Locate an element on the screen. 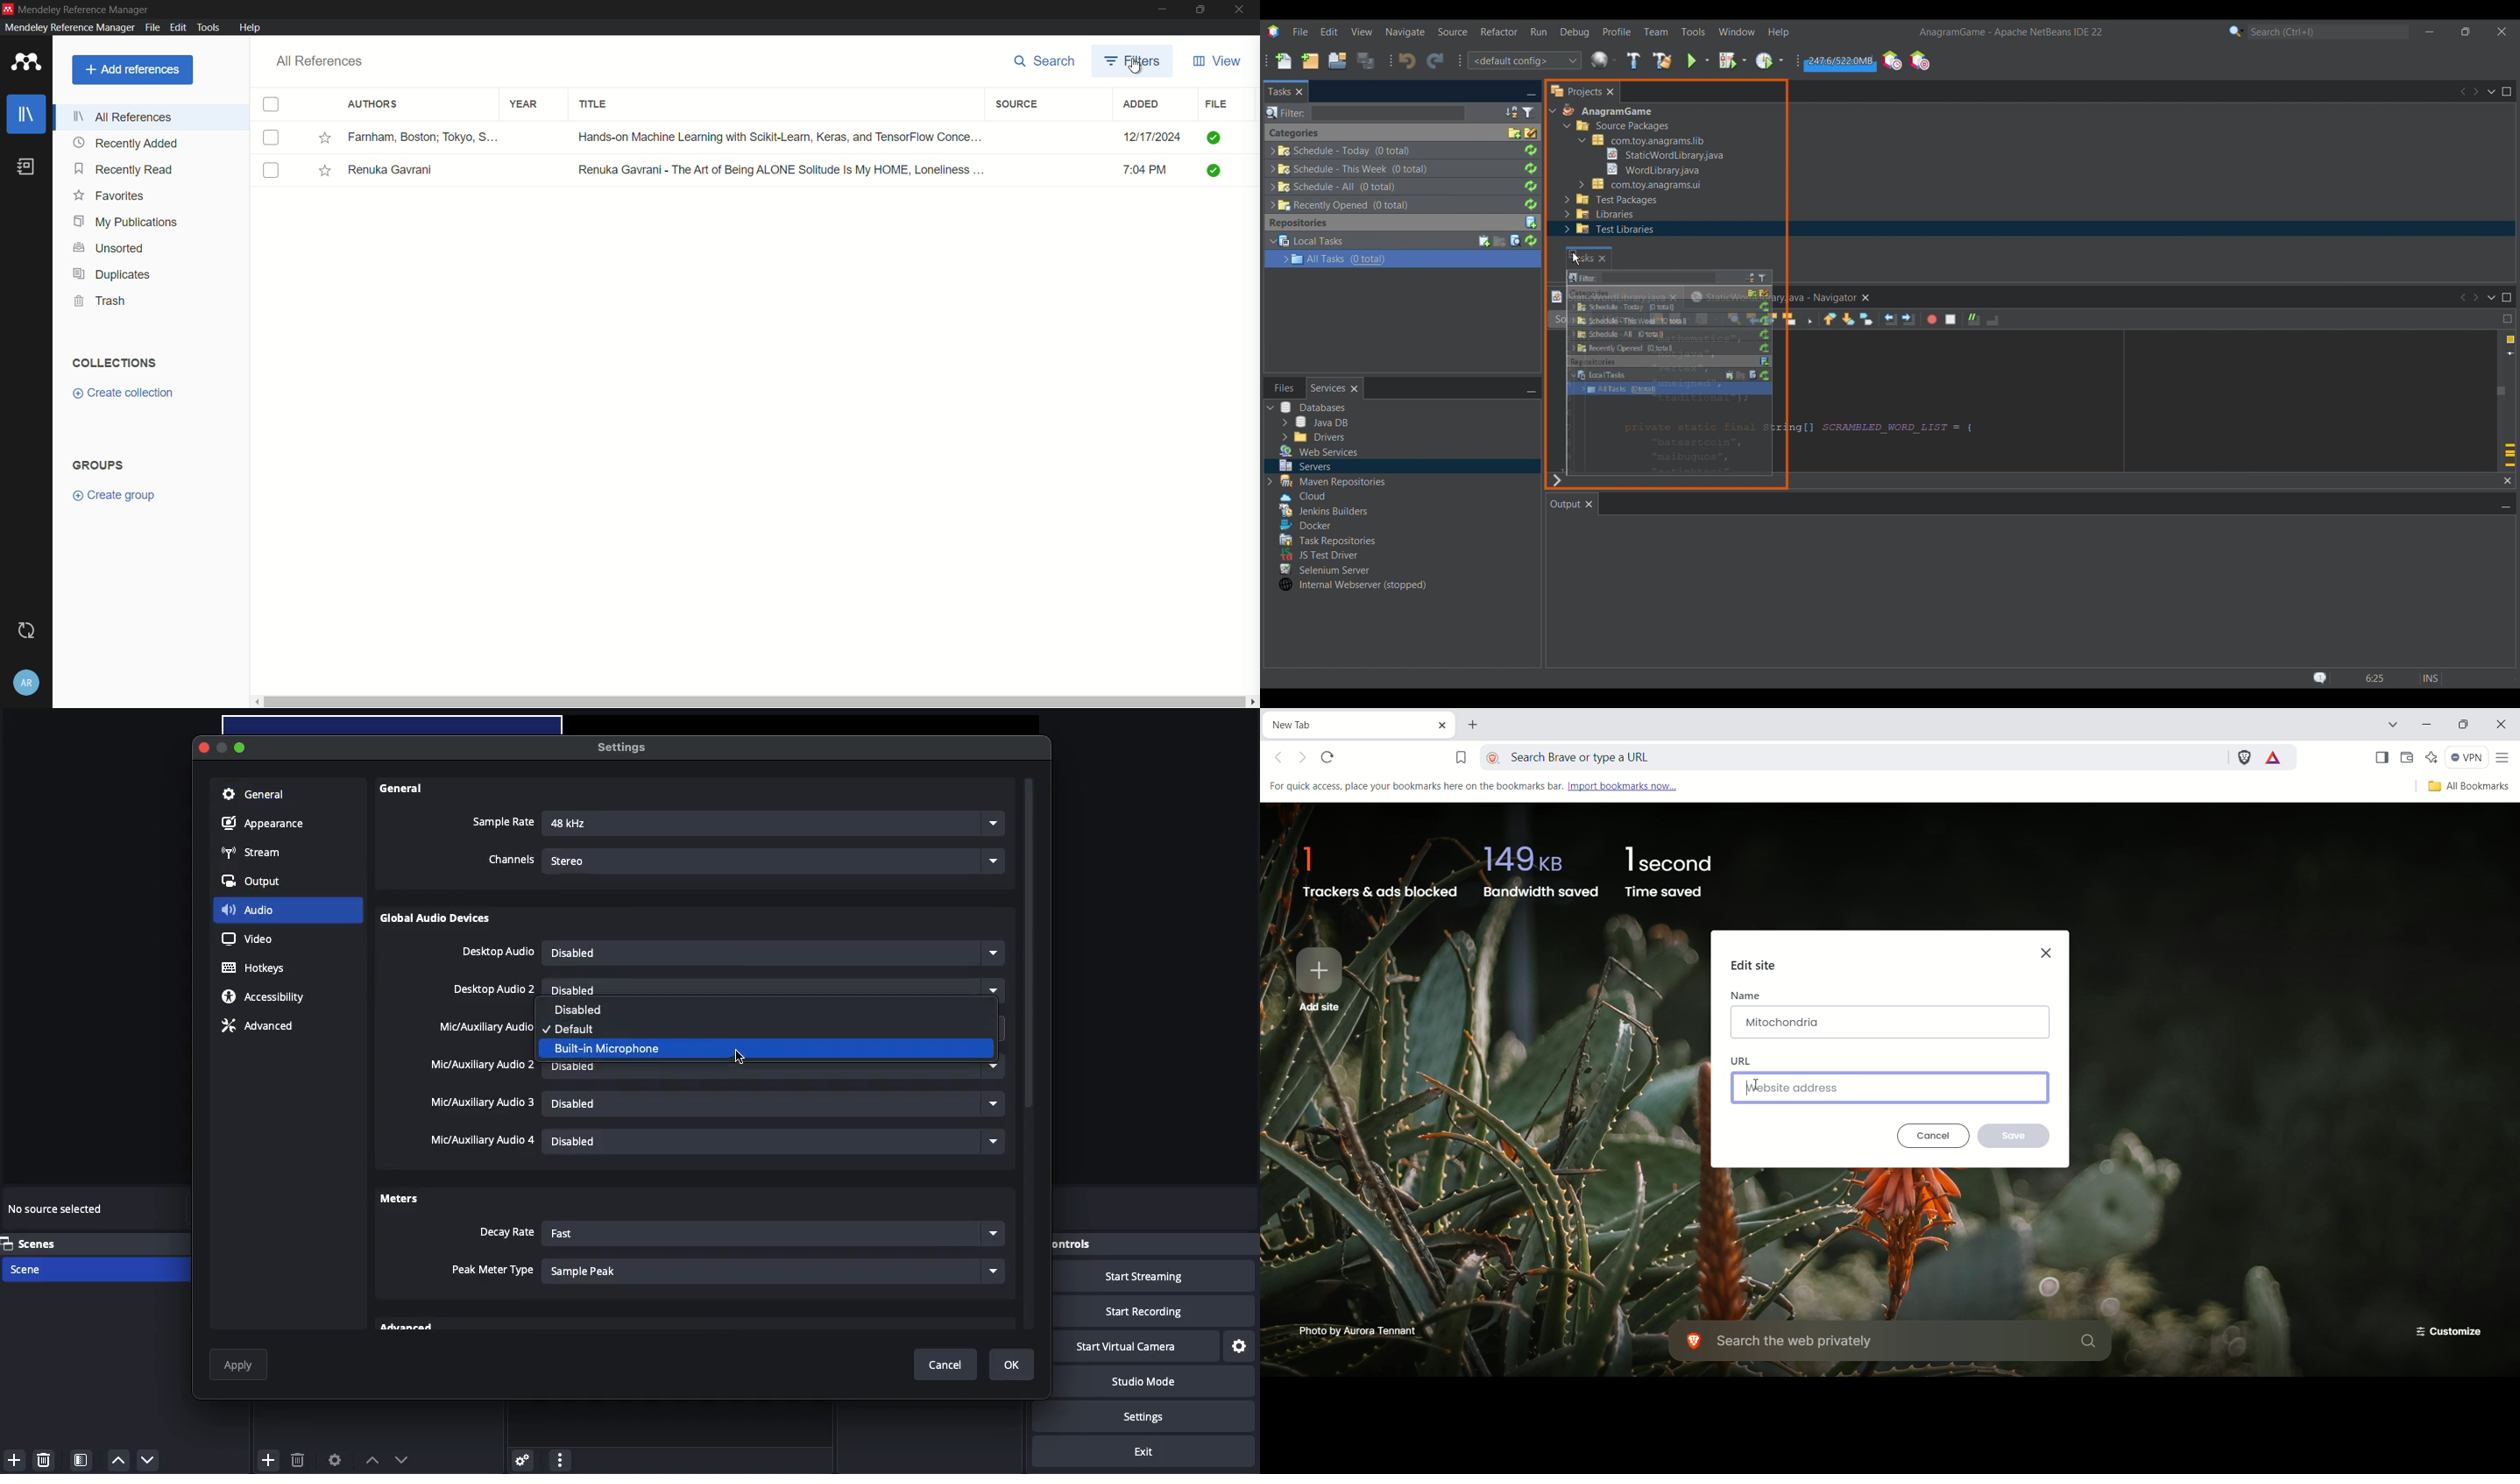 Image resolution: width=2520 pixels, height=1484 pixels. Stream is located at coordinates (252, 854).